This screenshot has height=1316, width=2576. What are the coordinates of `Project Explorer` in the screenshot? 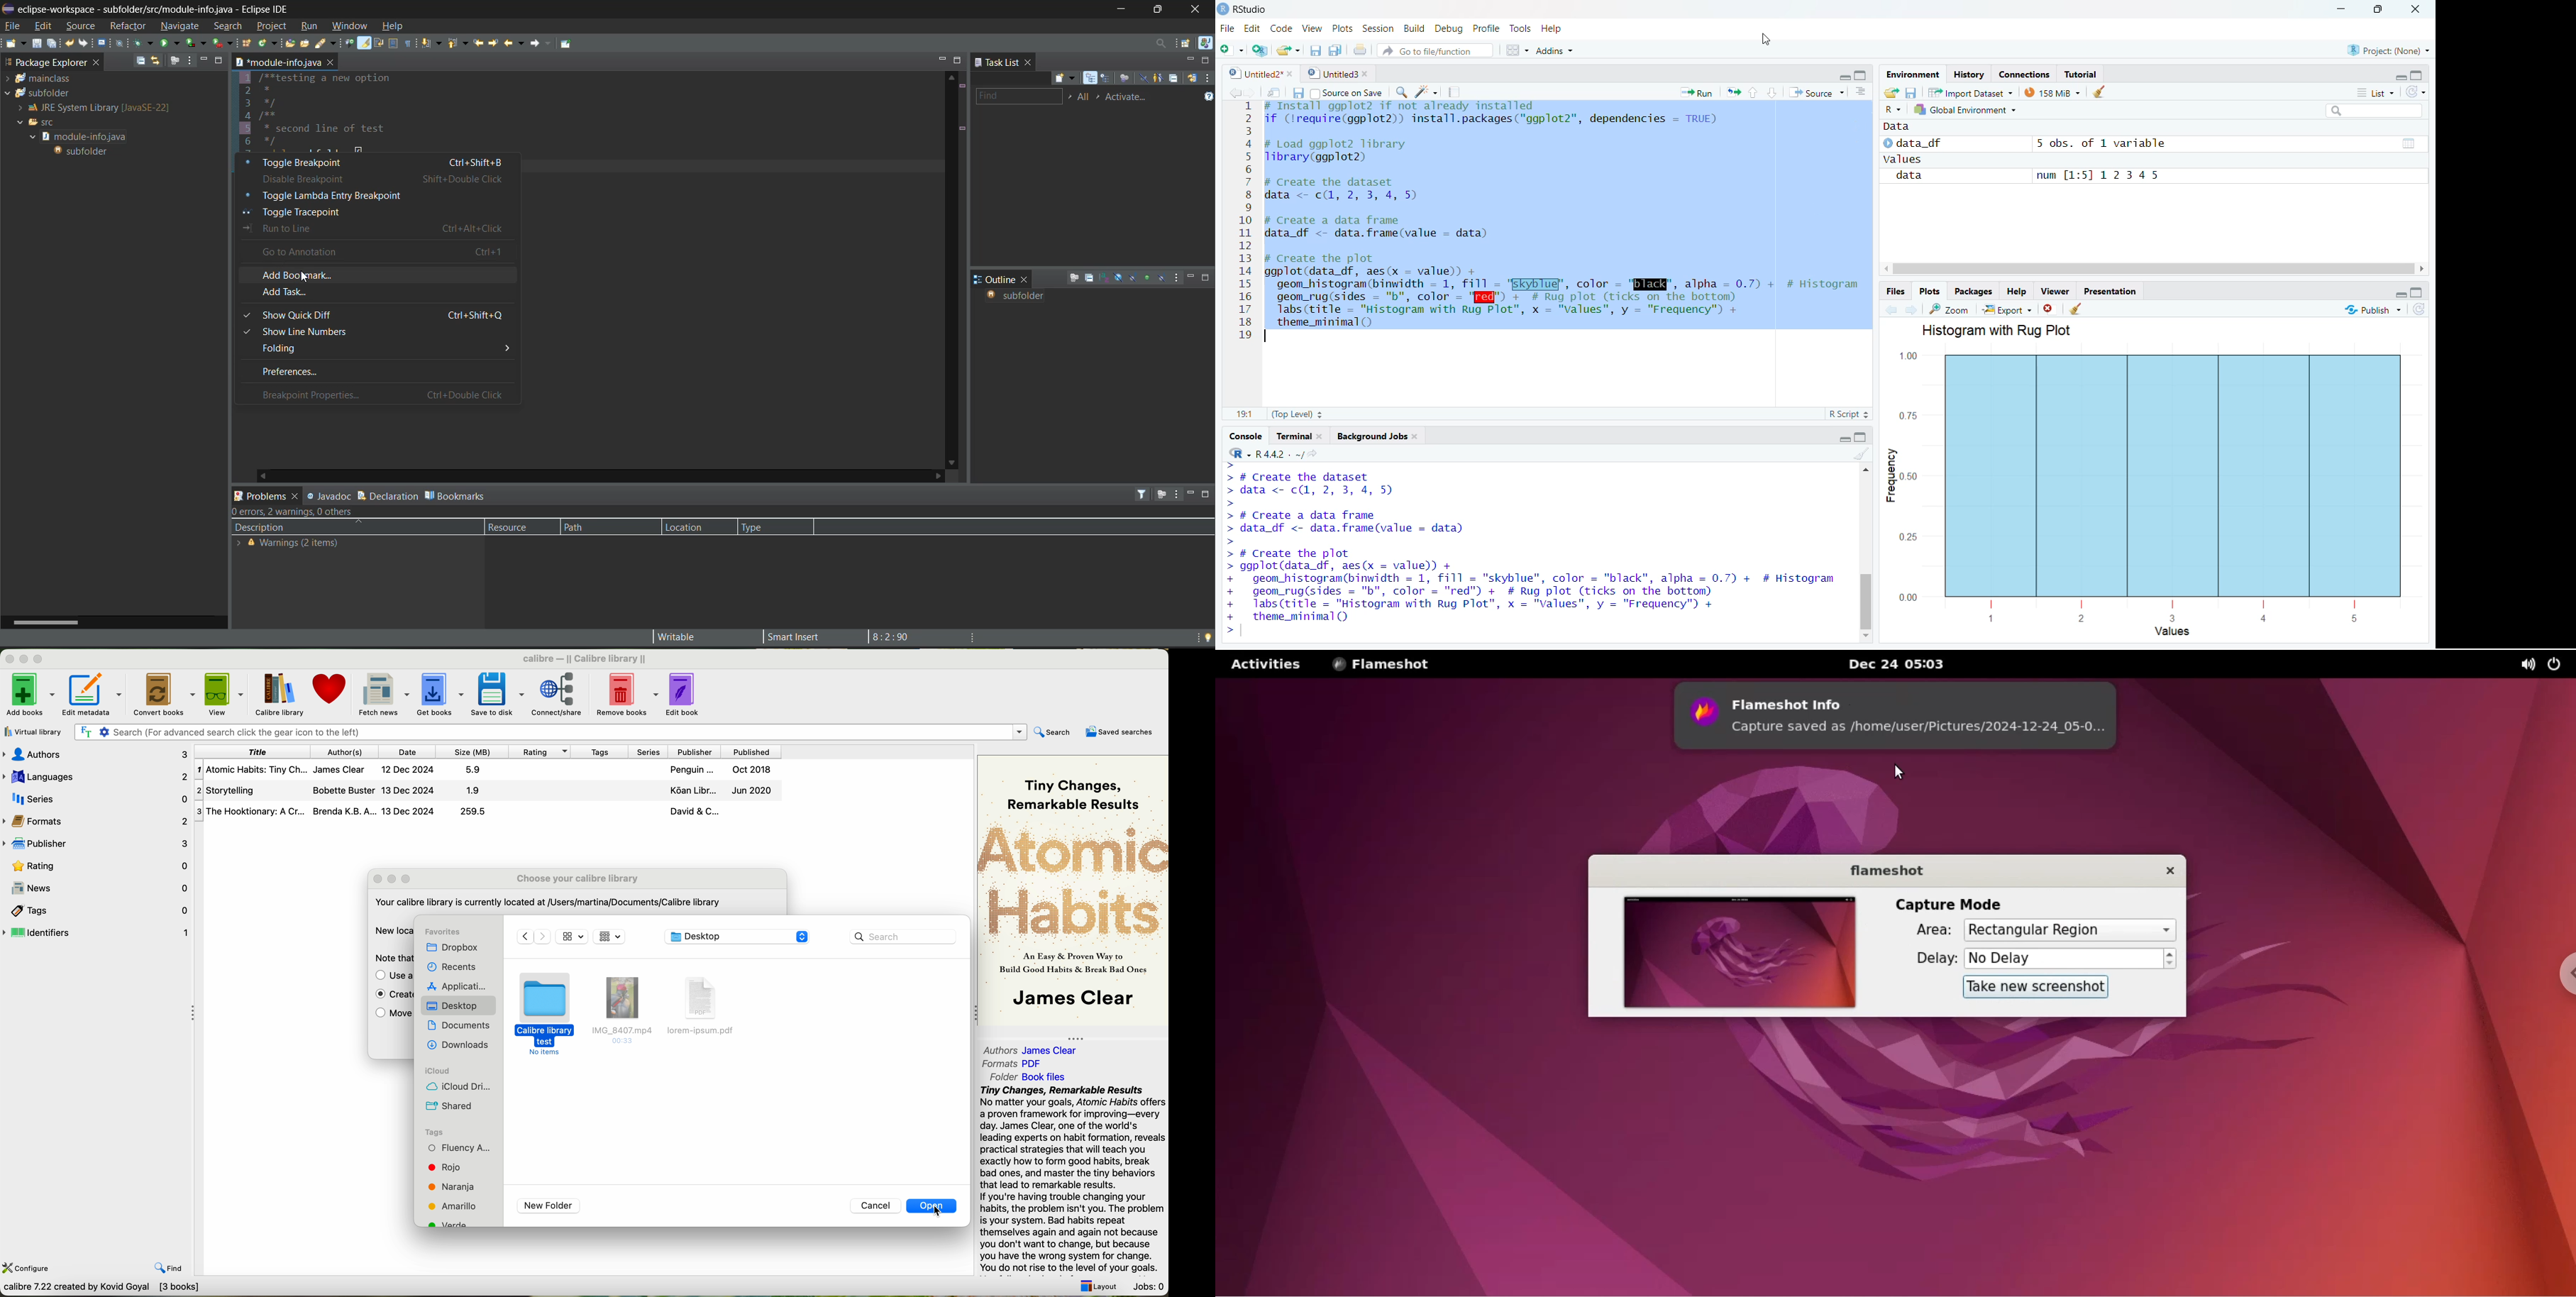 It's located at (45, 61).